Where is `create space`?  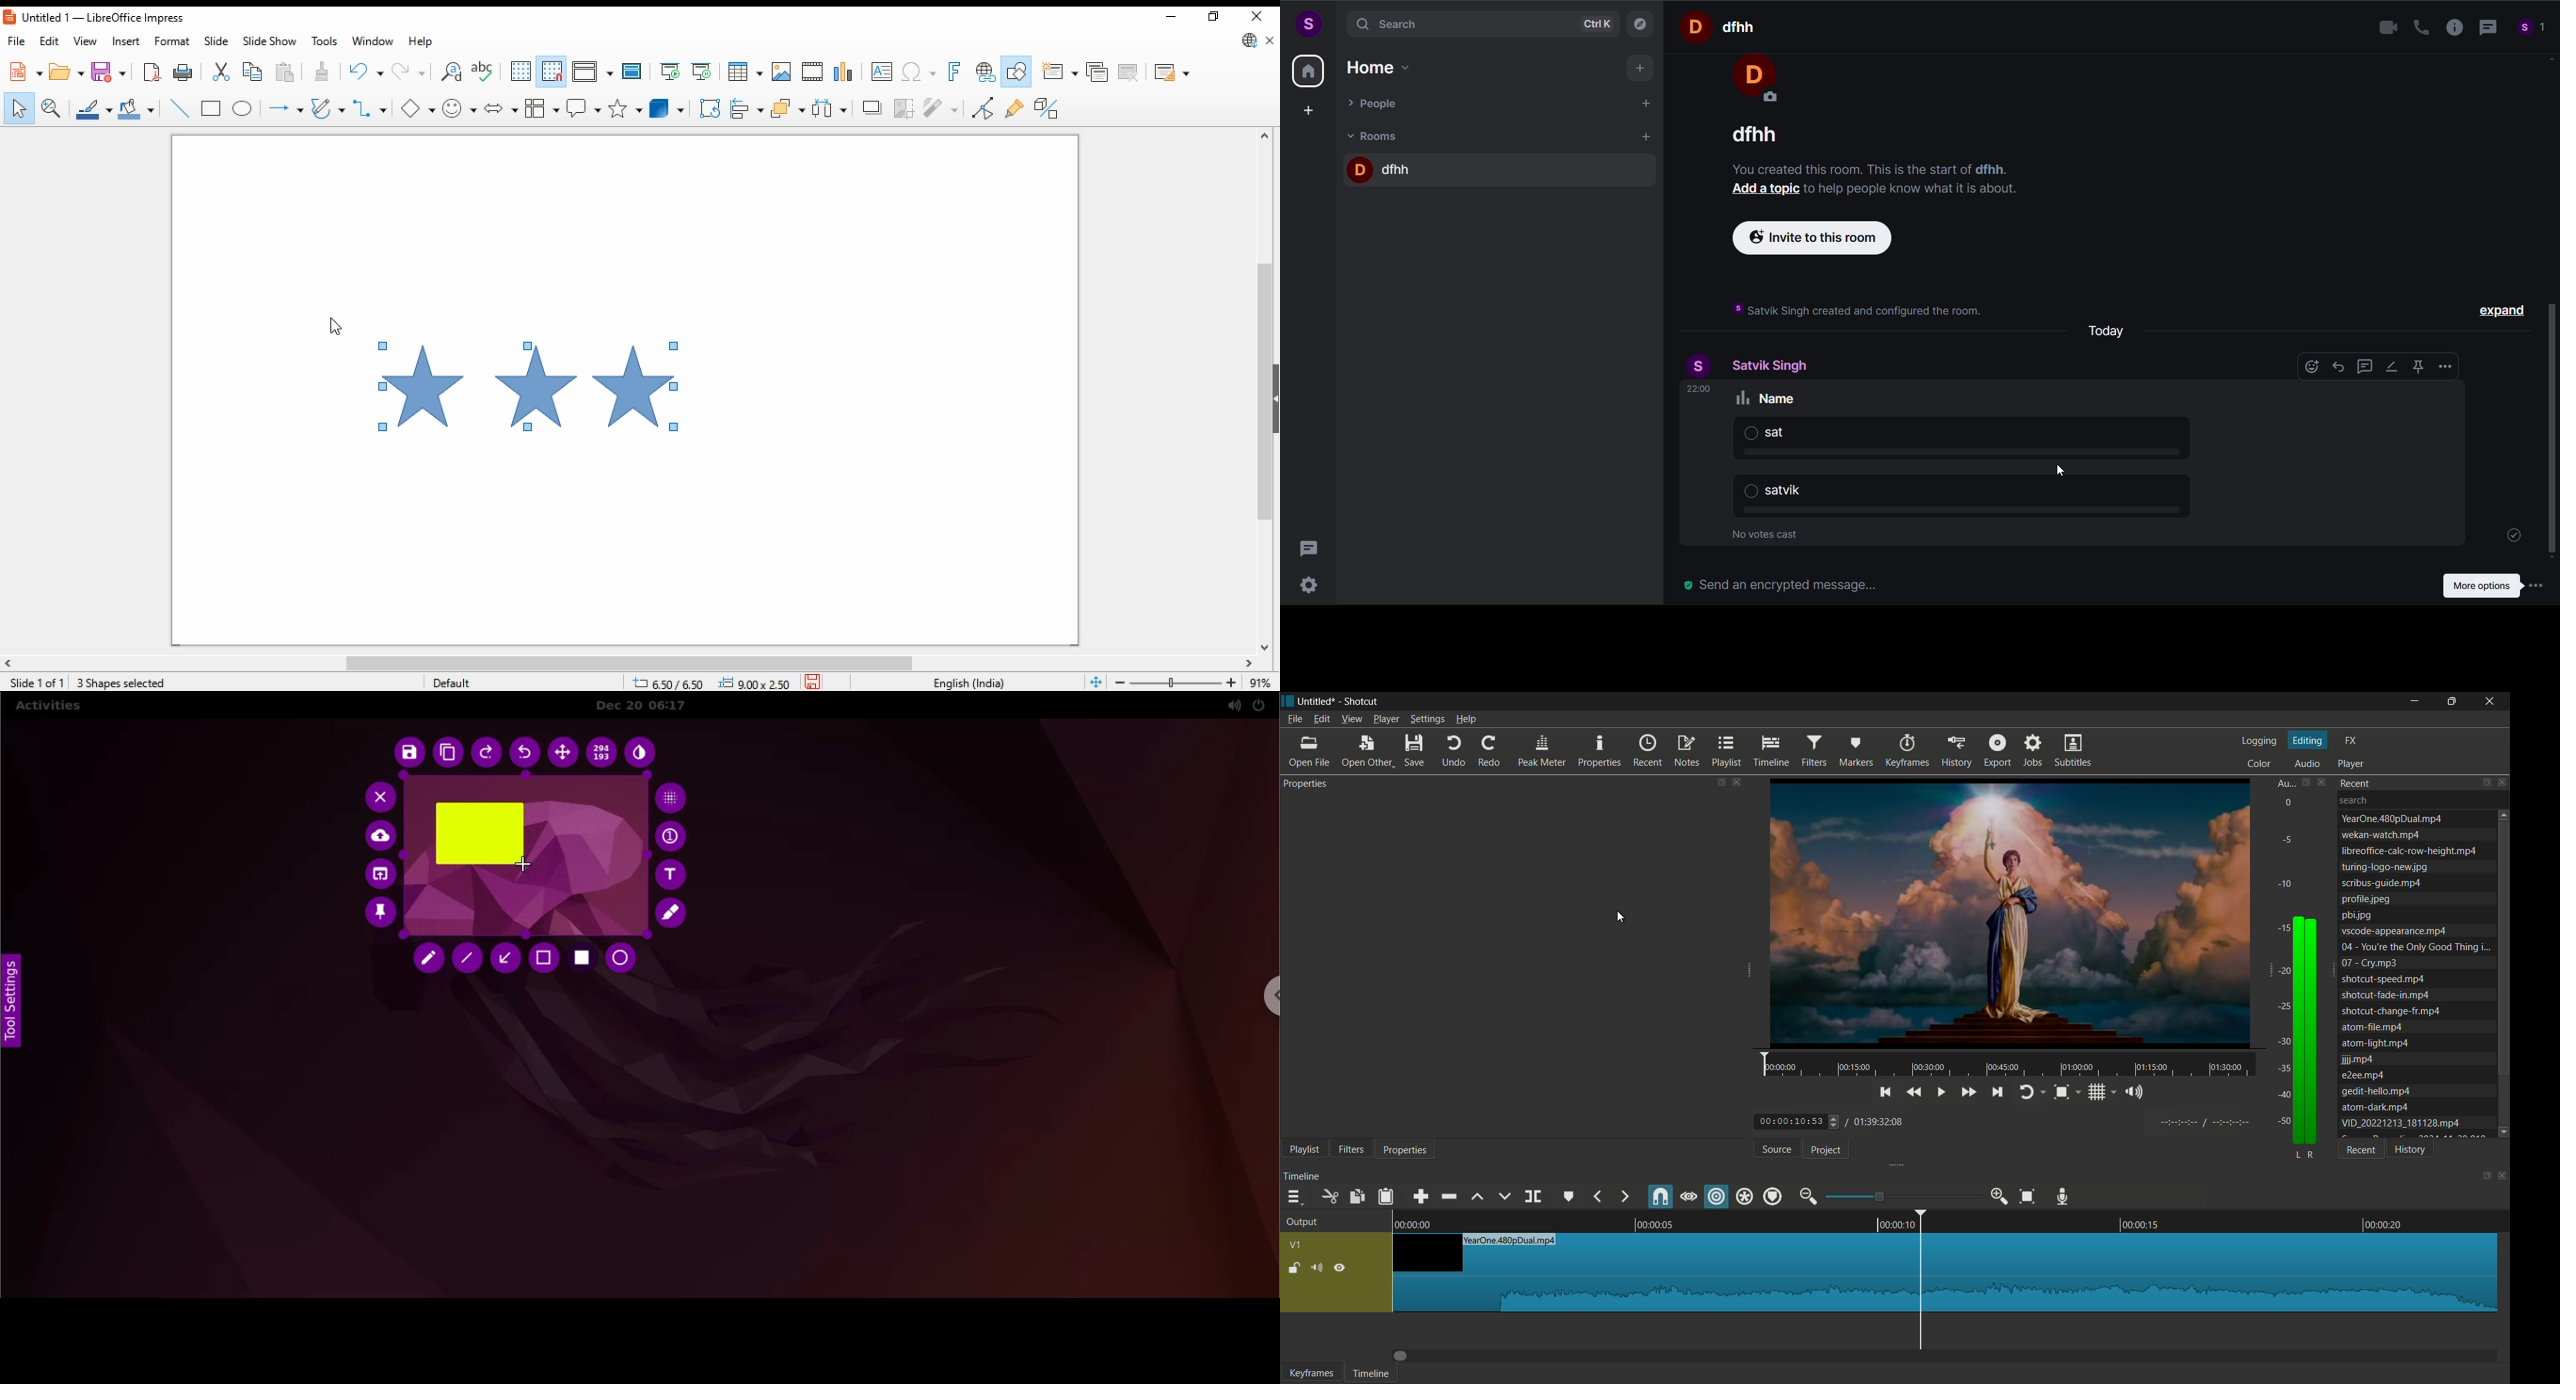 create space is located at coordinates (1309, 110).